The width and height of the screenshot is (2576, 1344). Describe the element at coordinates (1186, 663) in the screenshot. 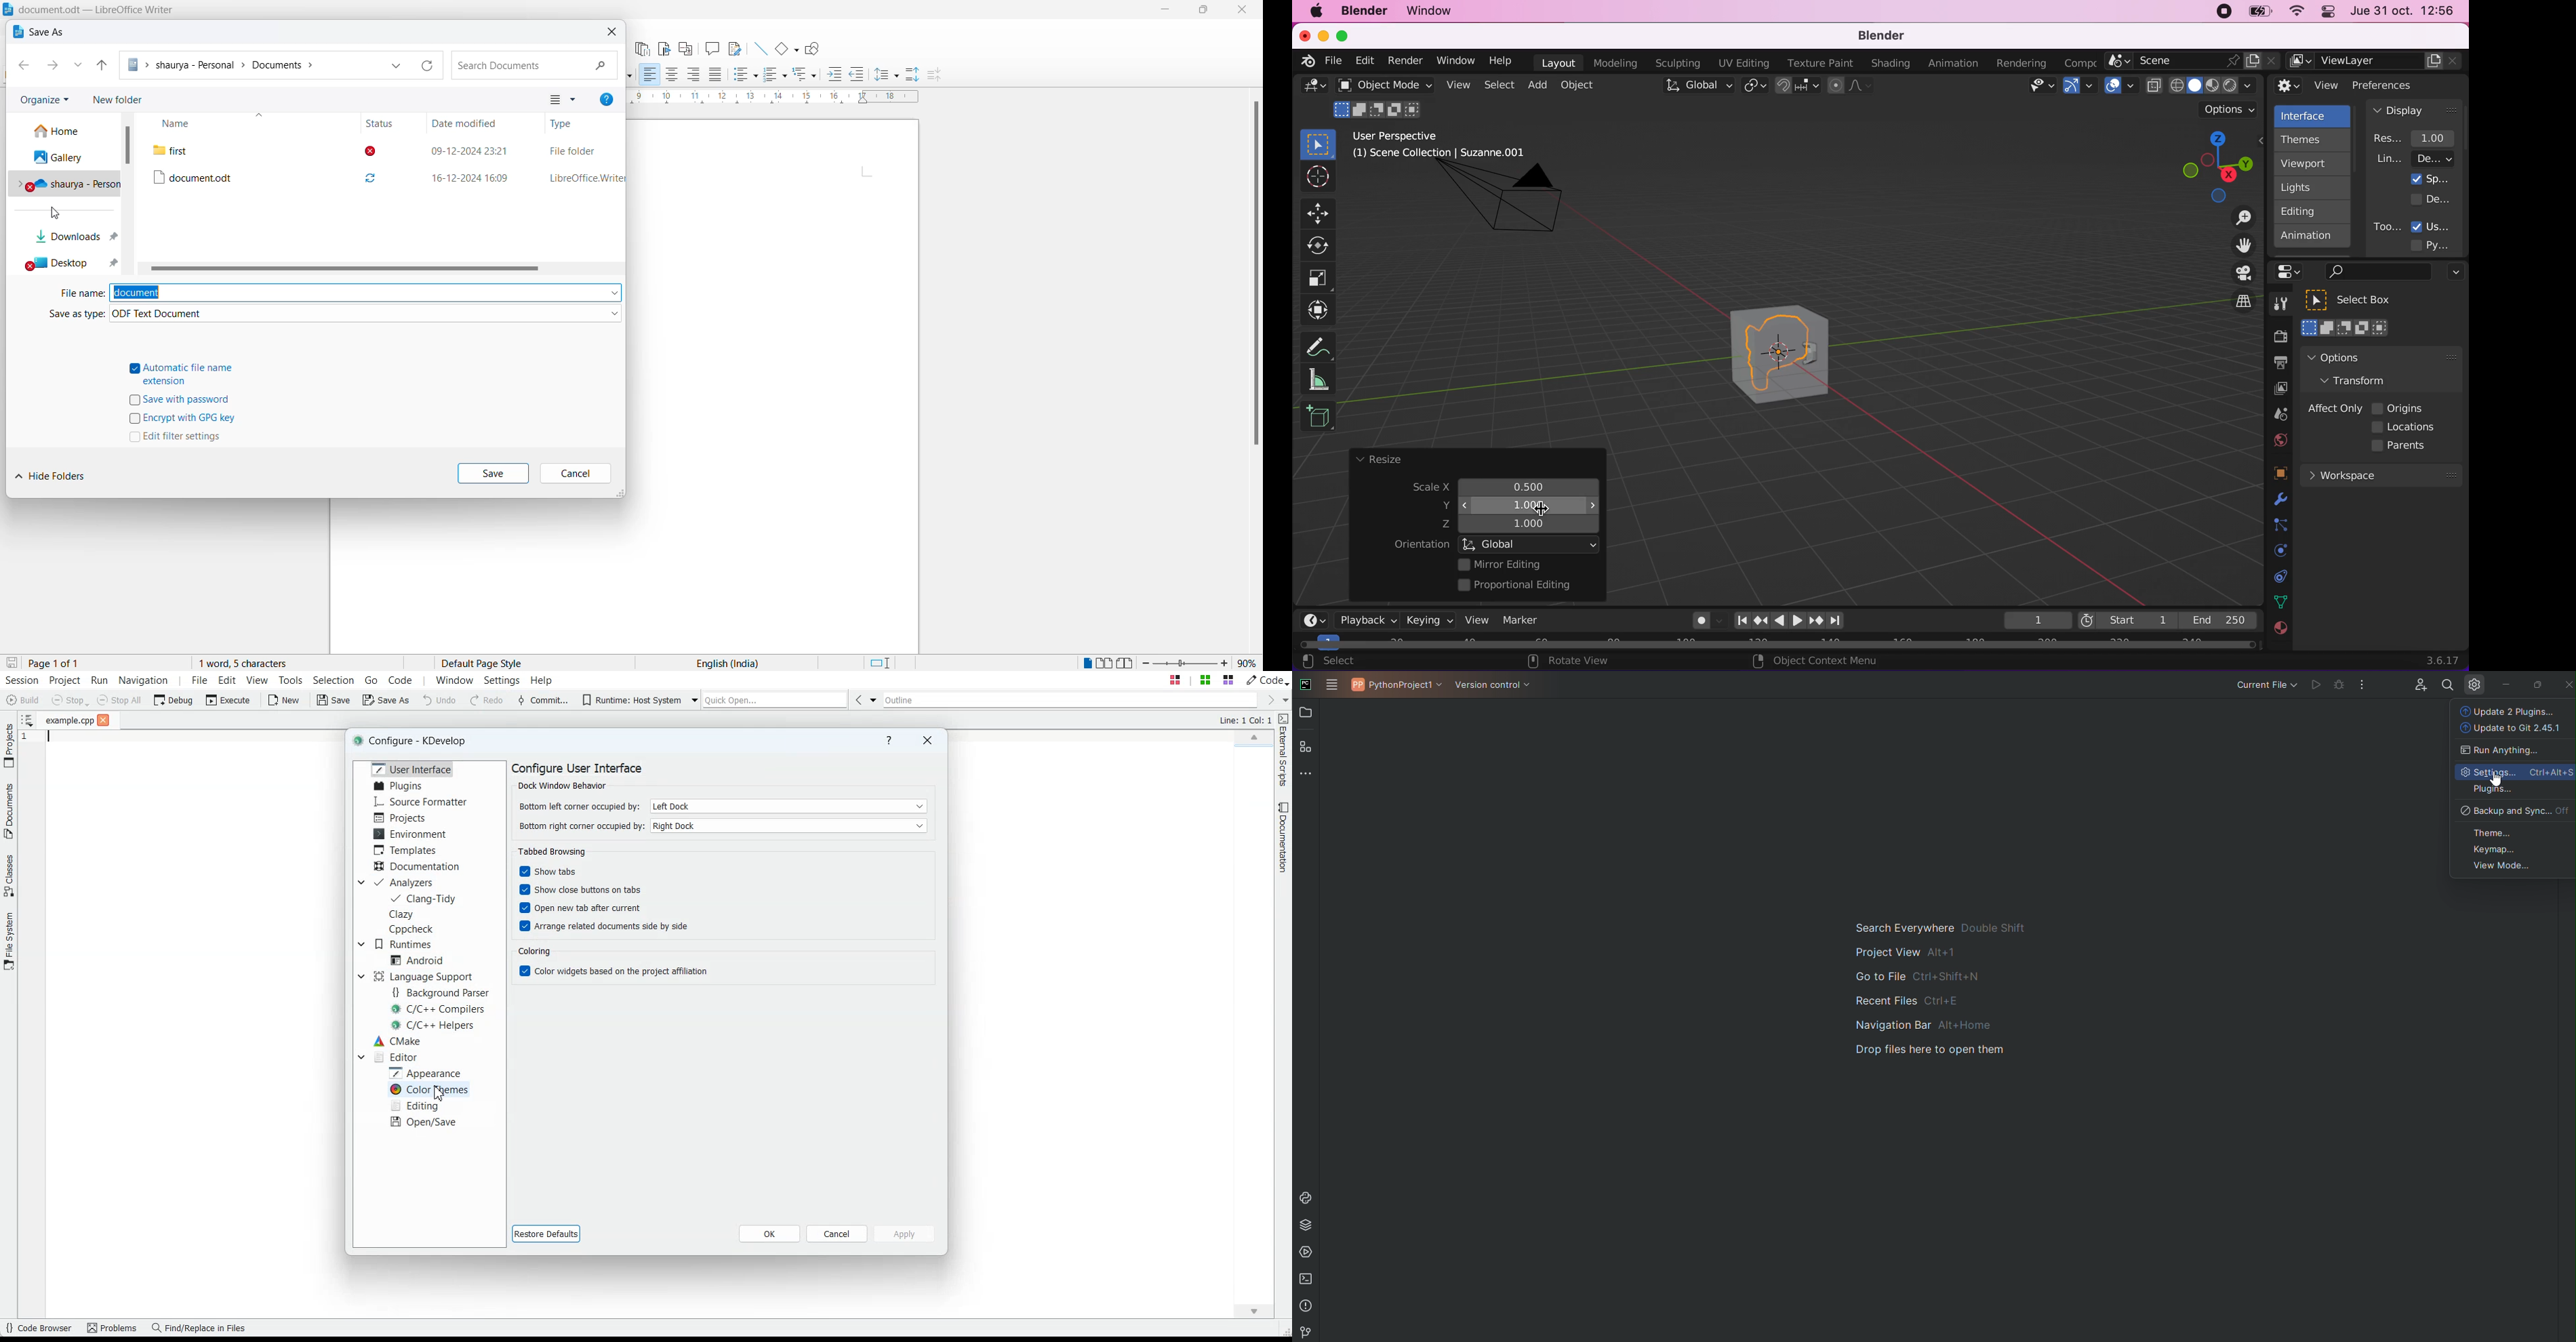

I see `Zoom slider` at that location.